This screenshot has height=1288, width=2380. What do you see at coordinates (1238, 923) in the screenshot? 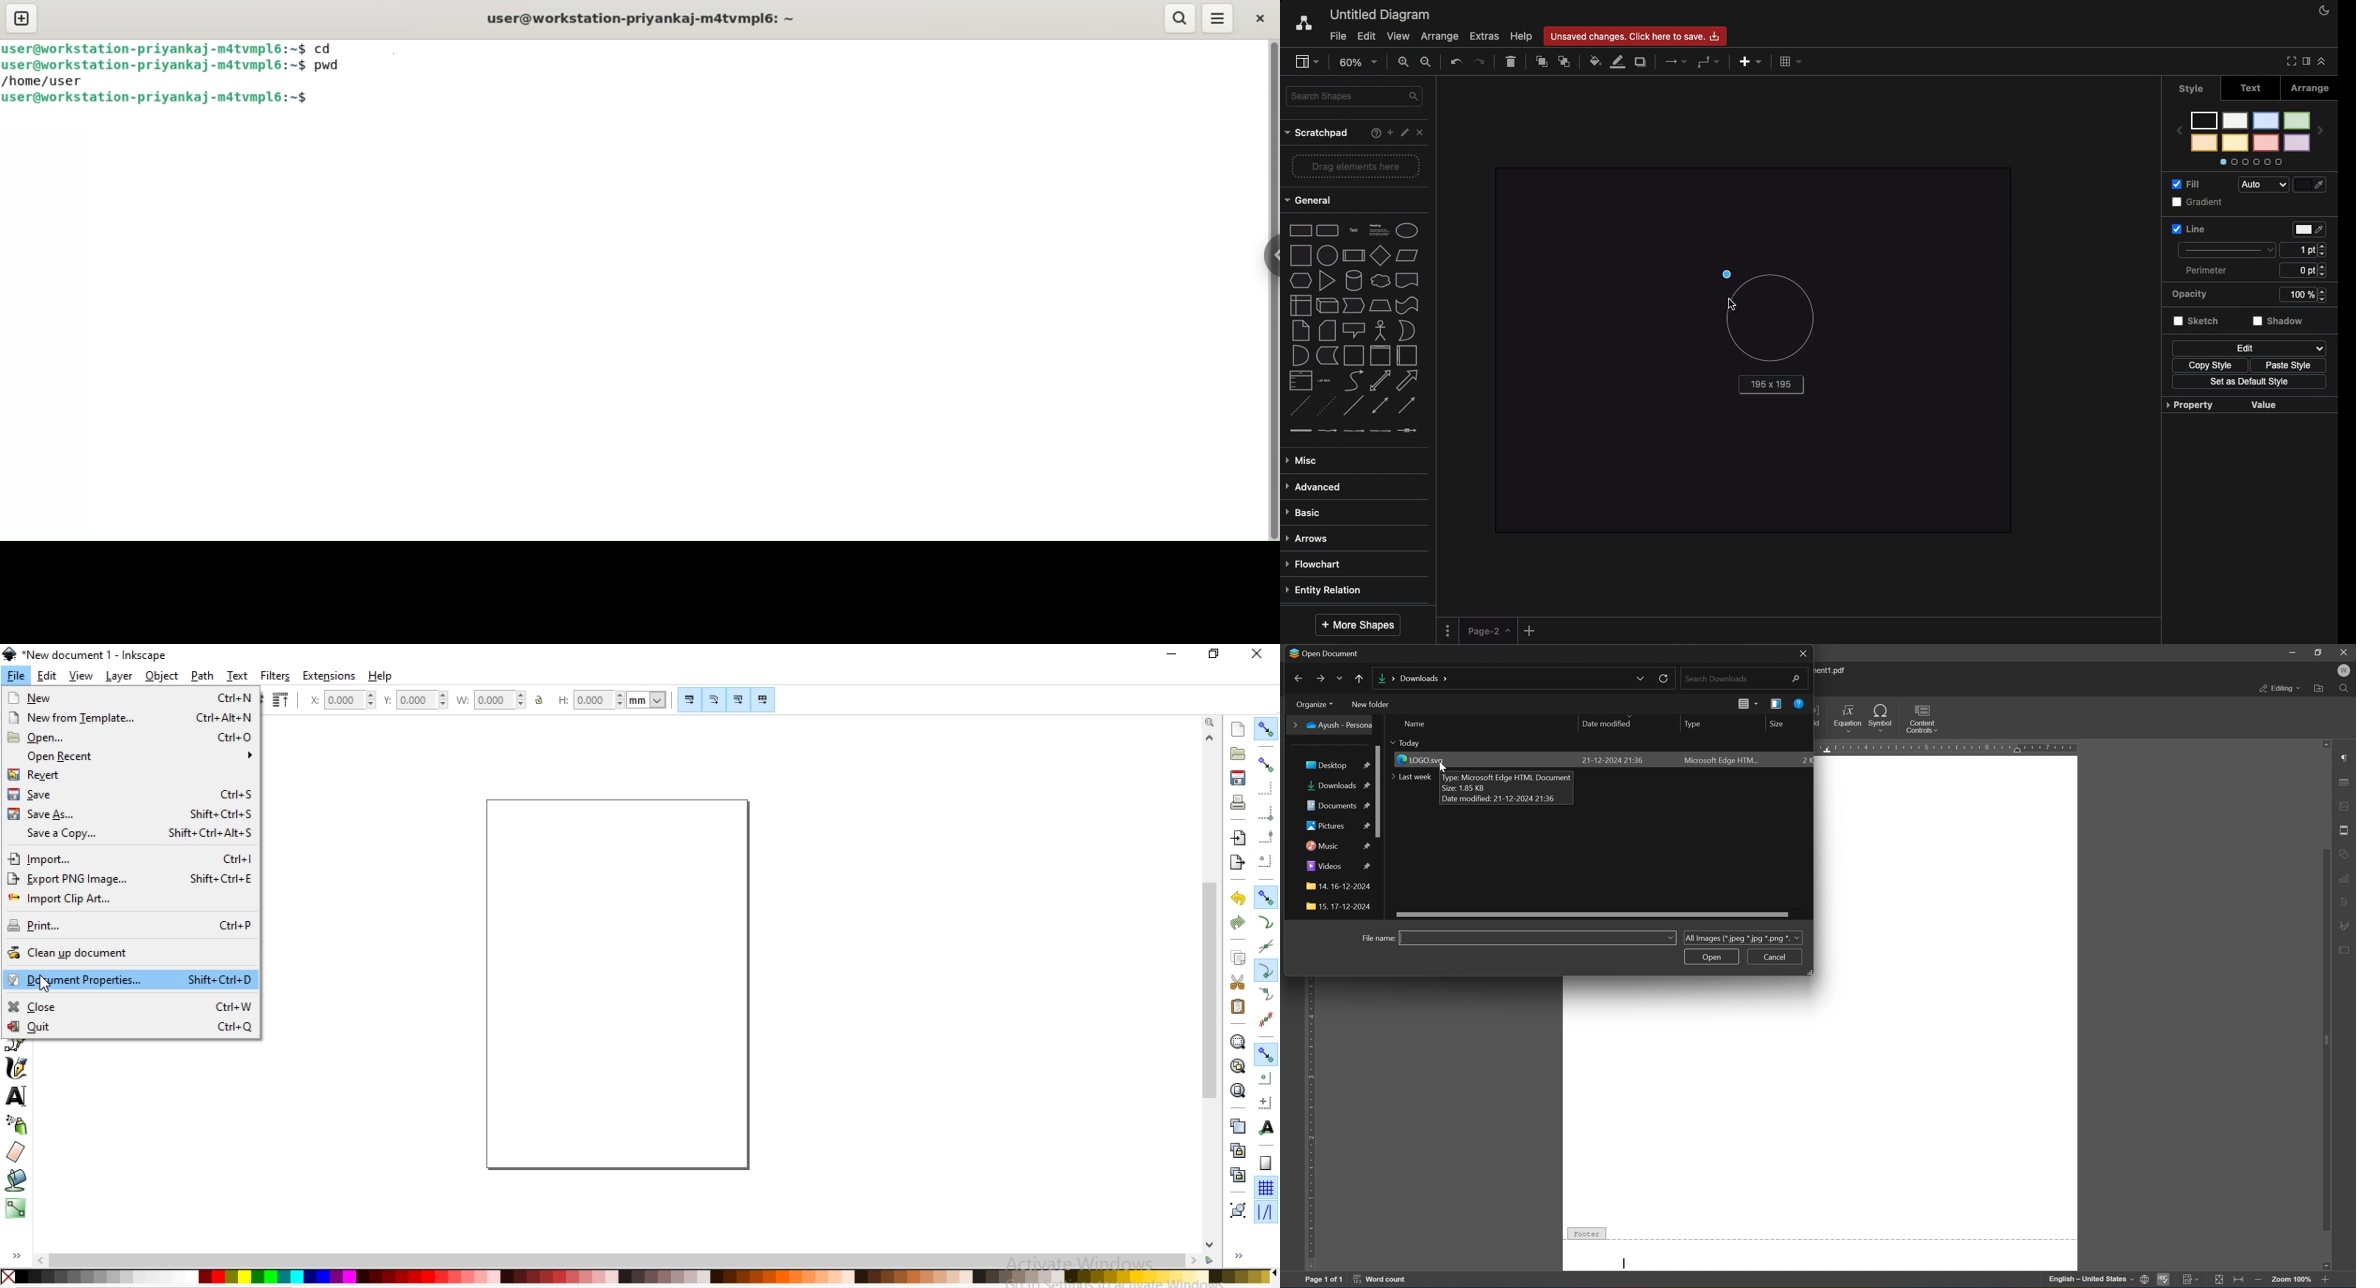
I see `redo` at bounding box center [1238, 923].